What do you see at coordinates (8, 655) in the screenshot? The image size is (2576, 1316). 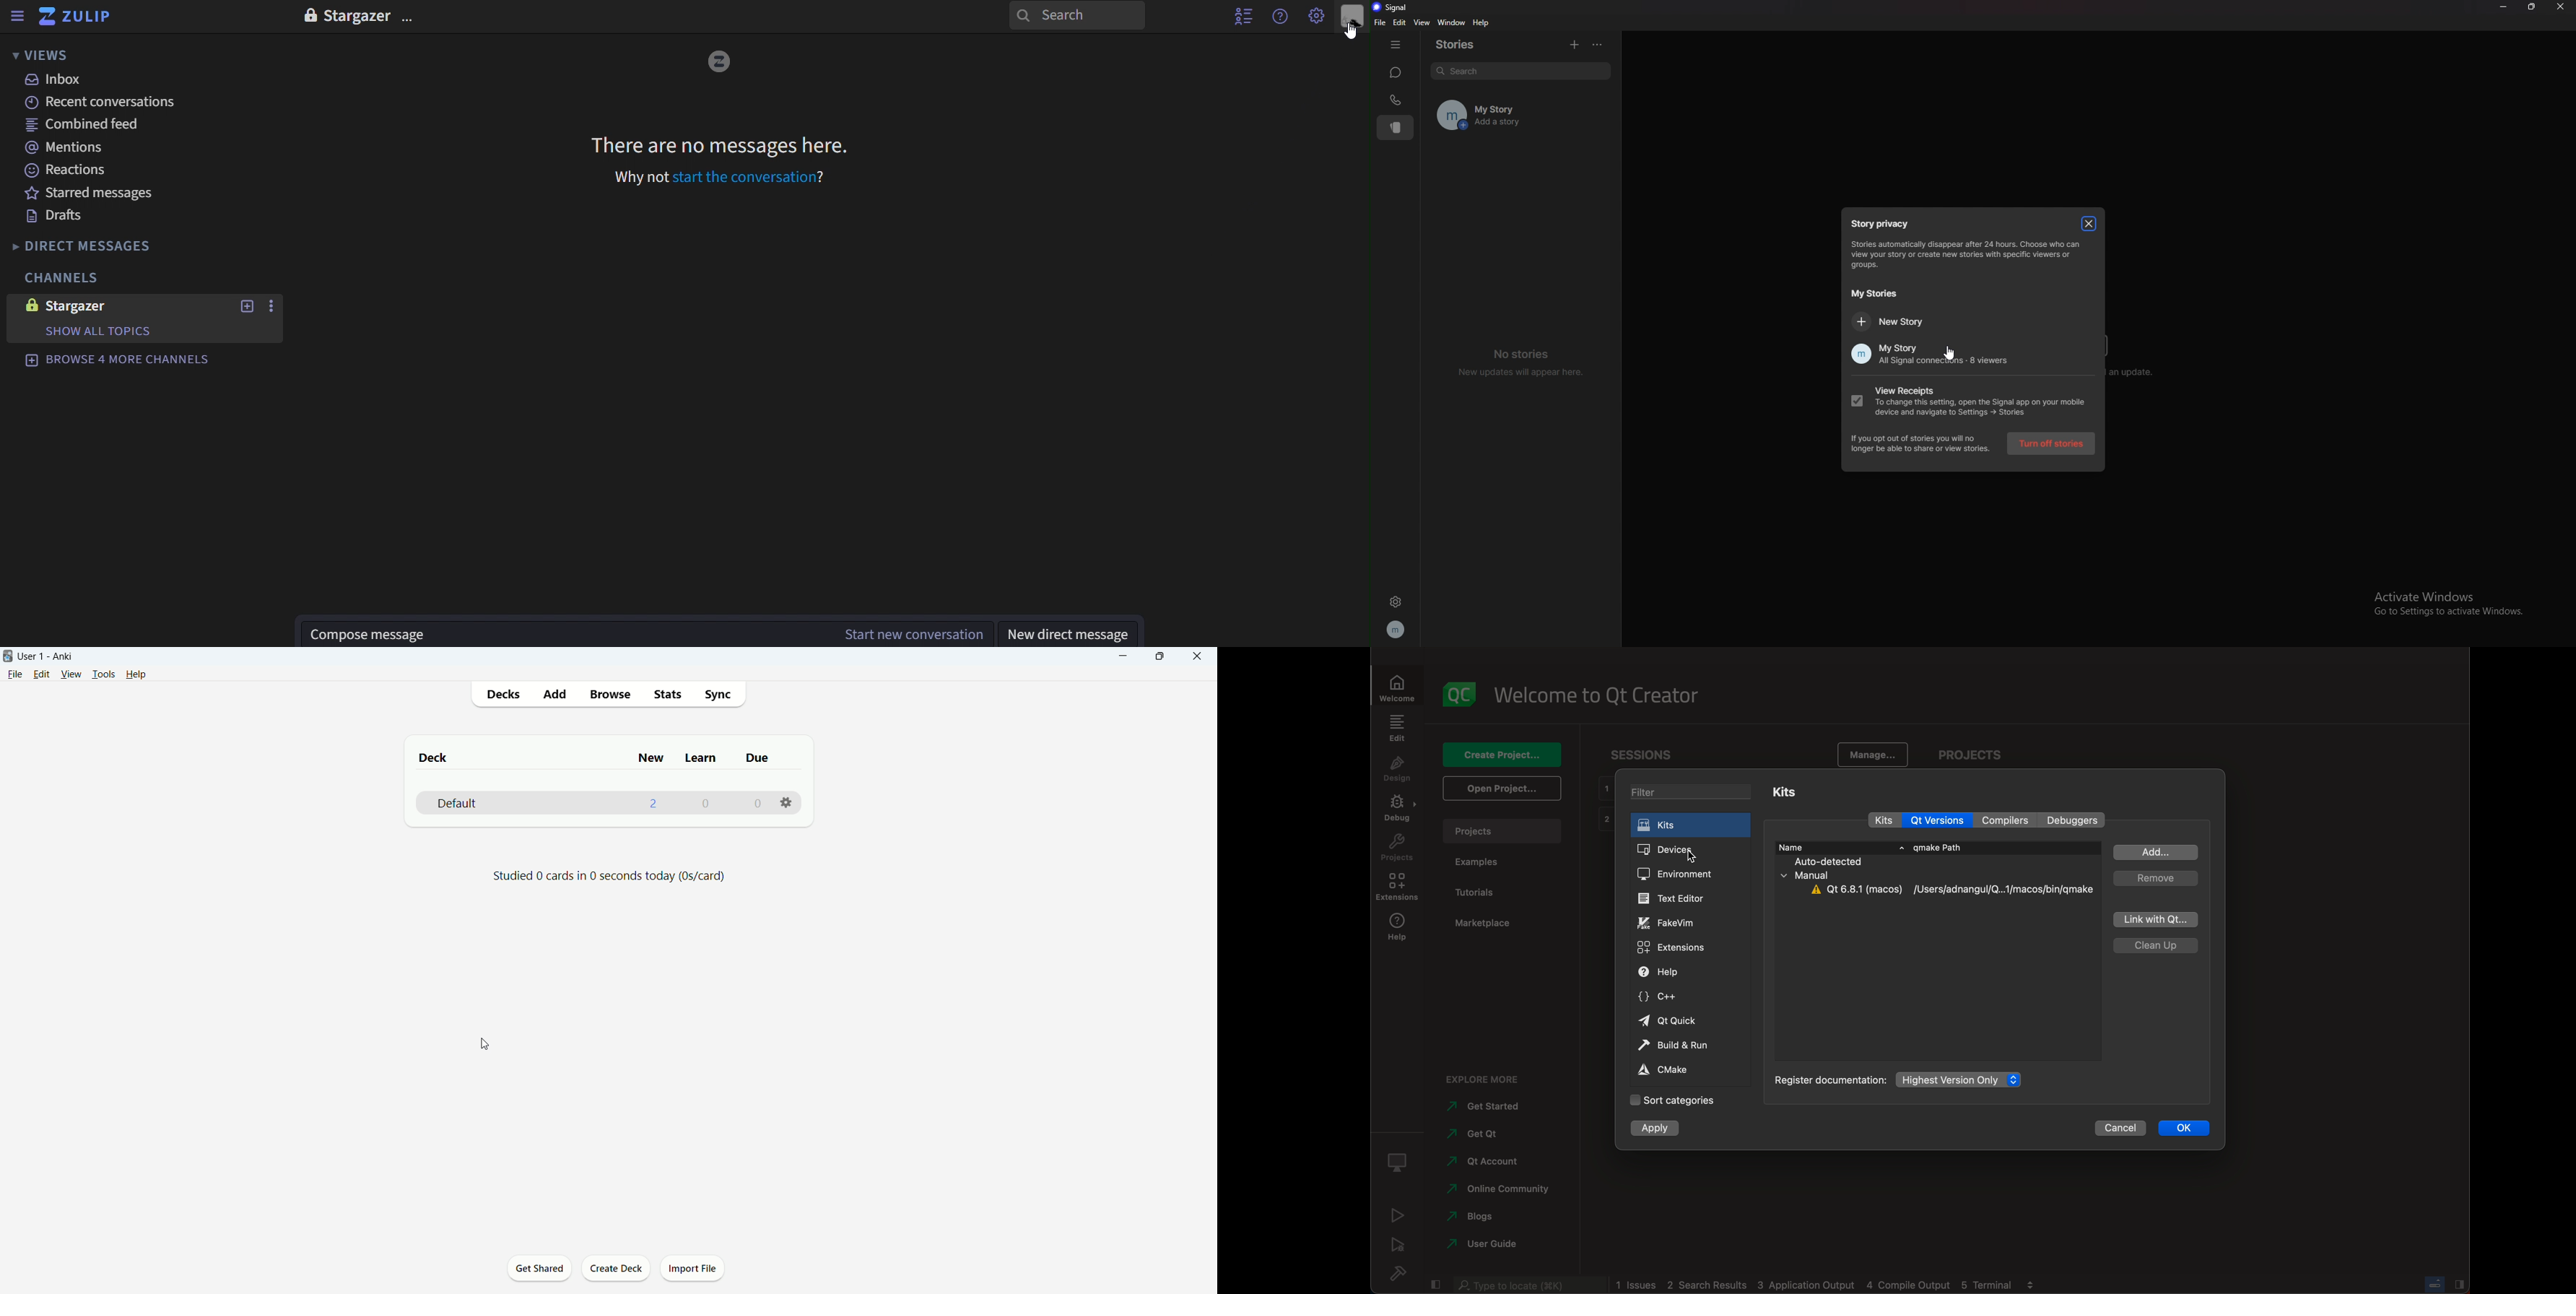 I see `logo` at bounding box center [8, 655].